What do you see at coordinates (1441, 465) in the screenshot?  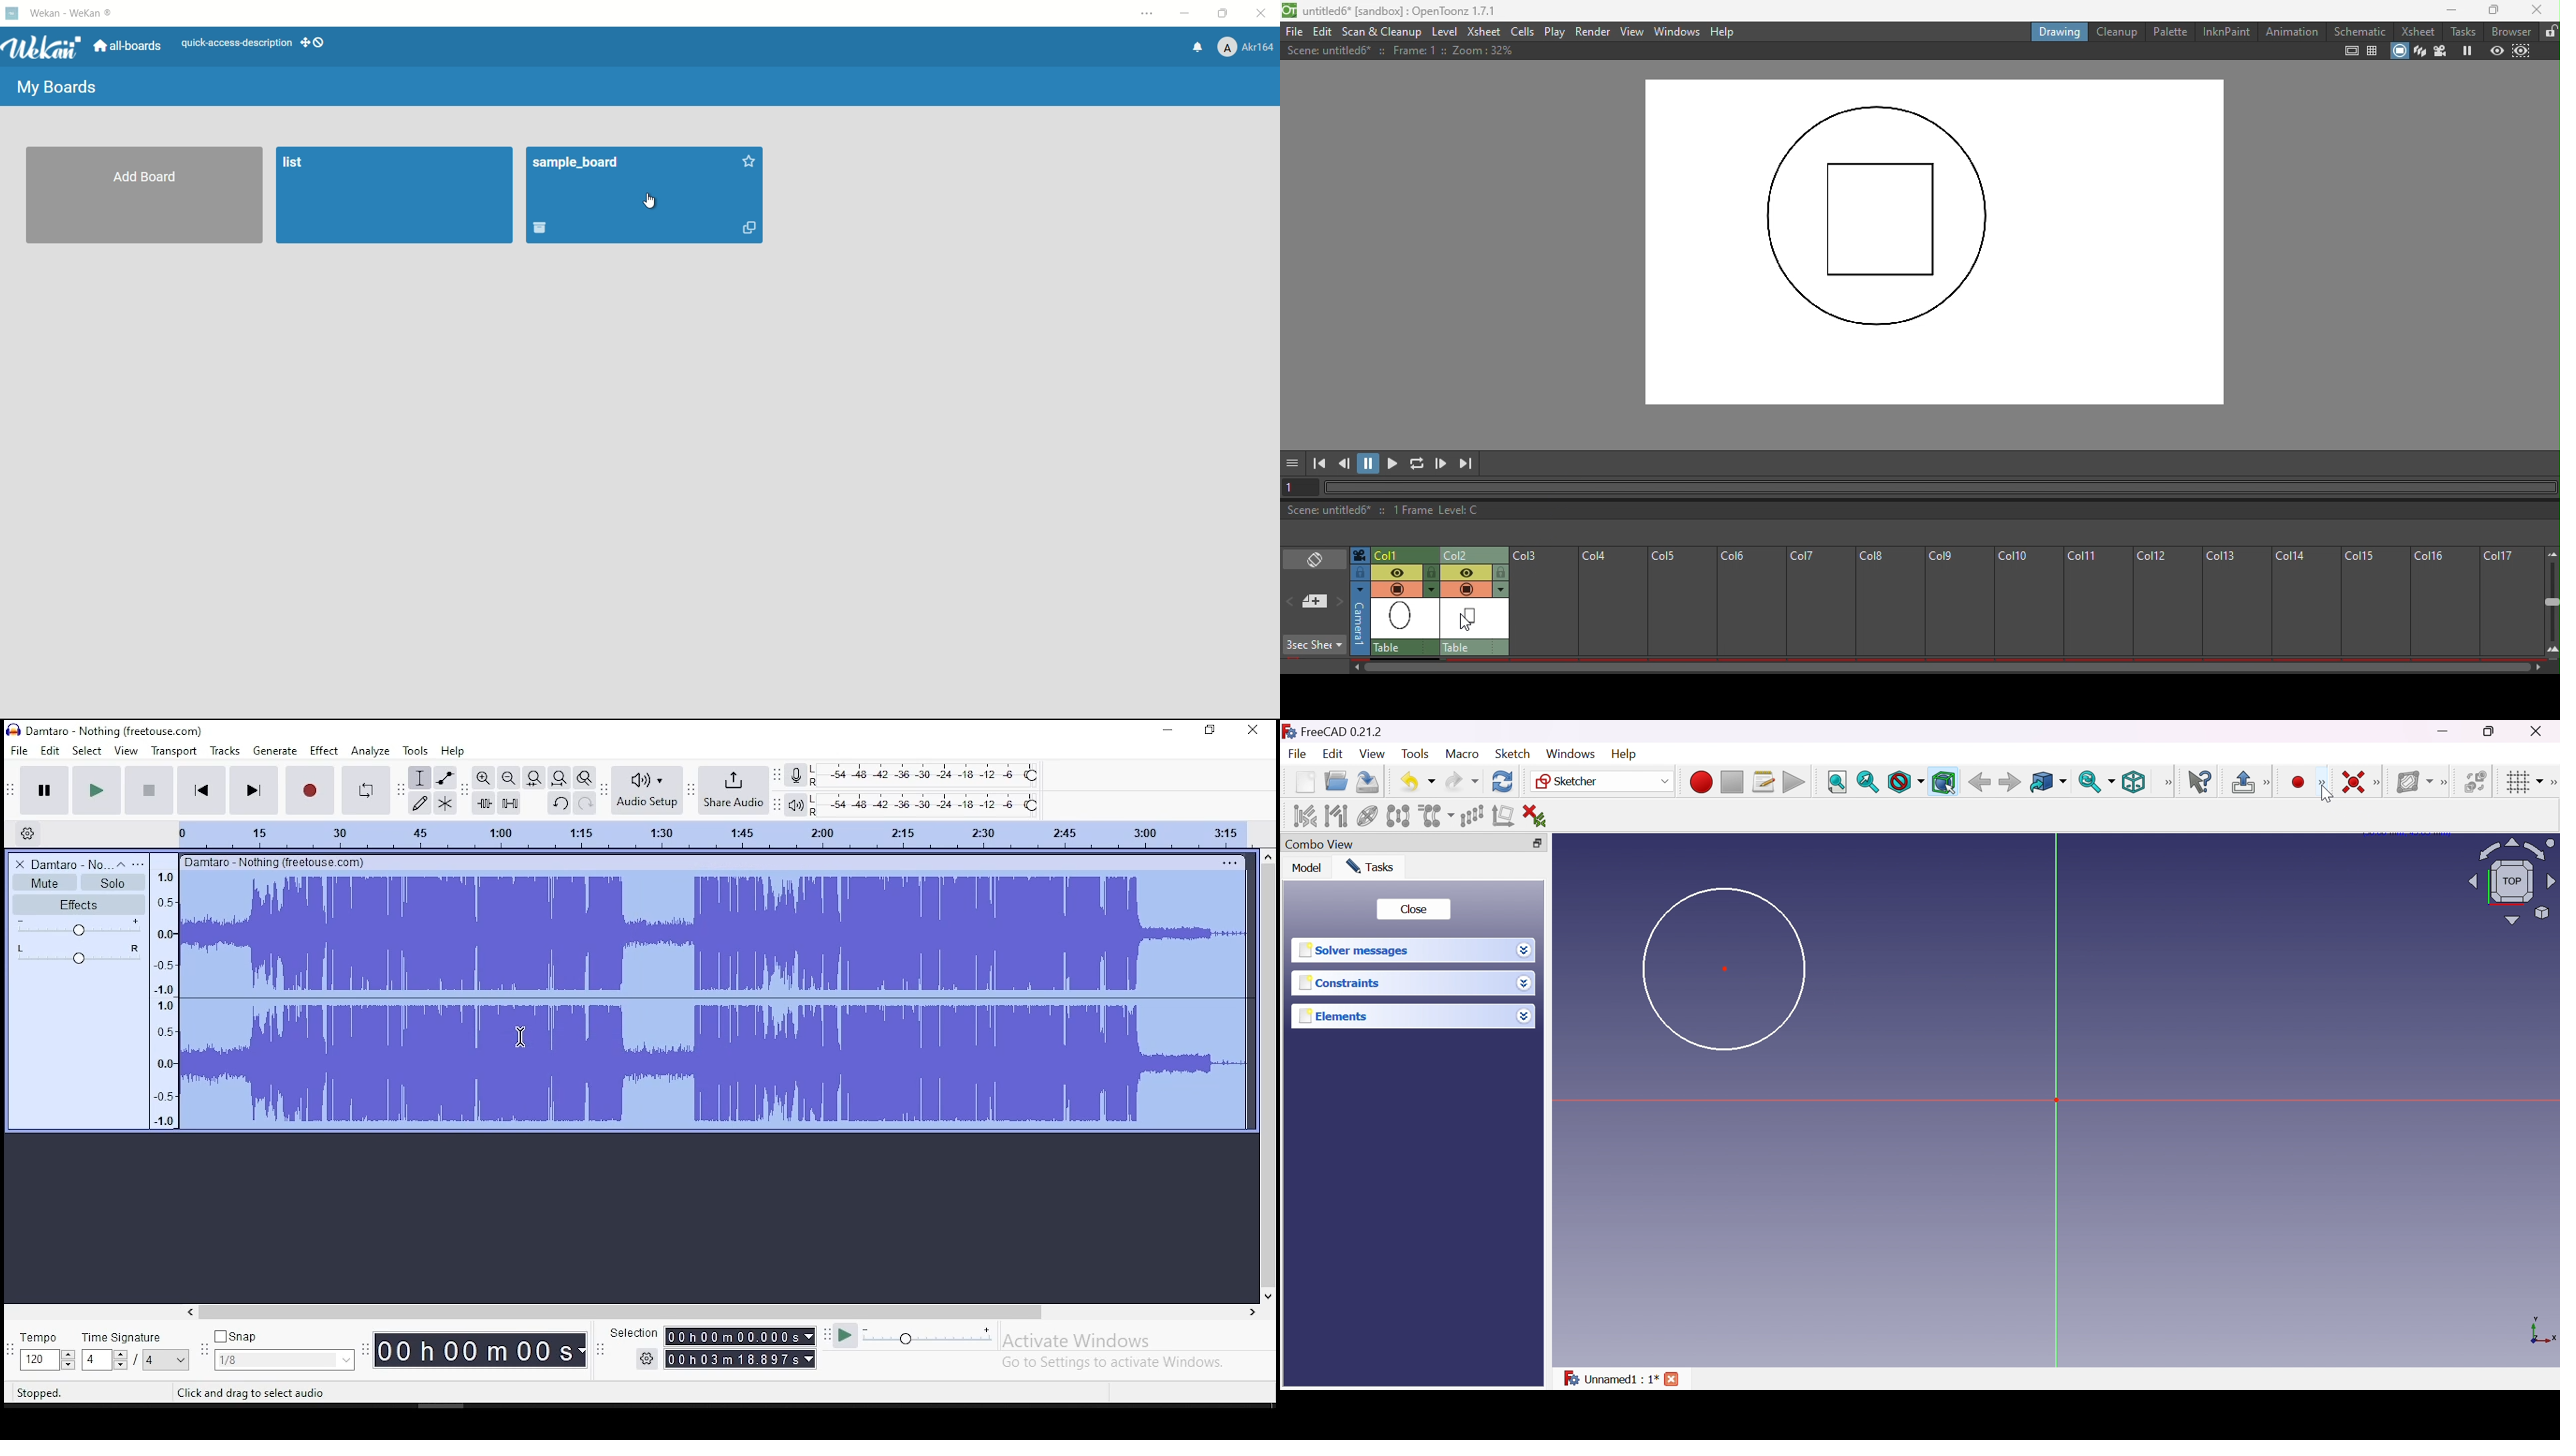 I see `Next frame` at bounding box center [1441, 465].